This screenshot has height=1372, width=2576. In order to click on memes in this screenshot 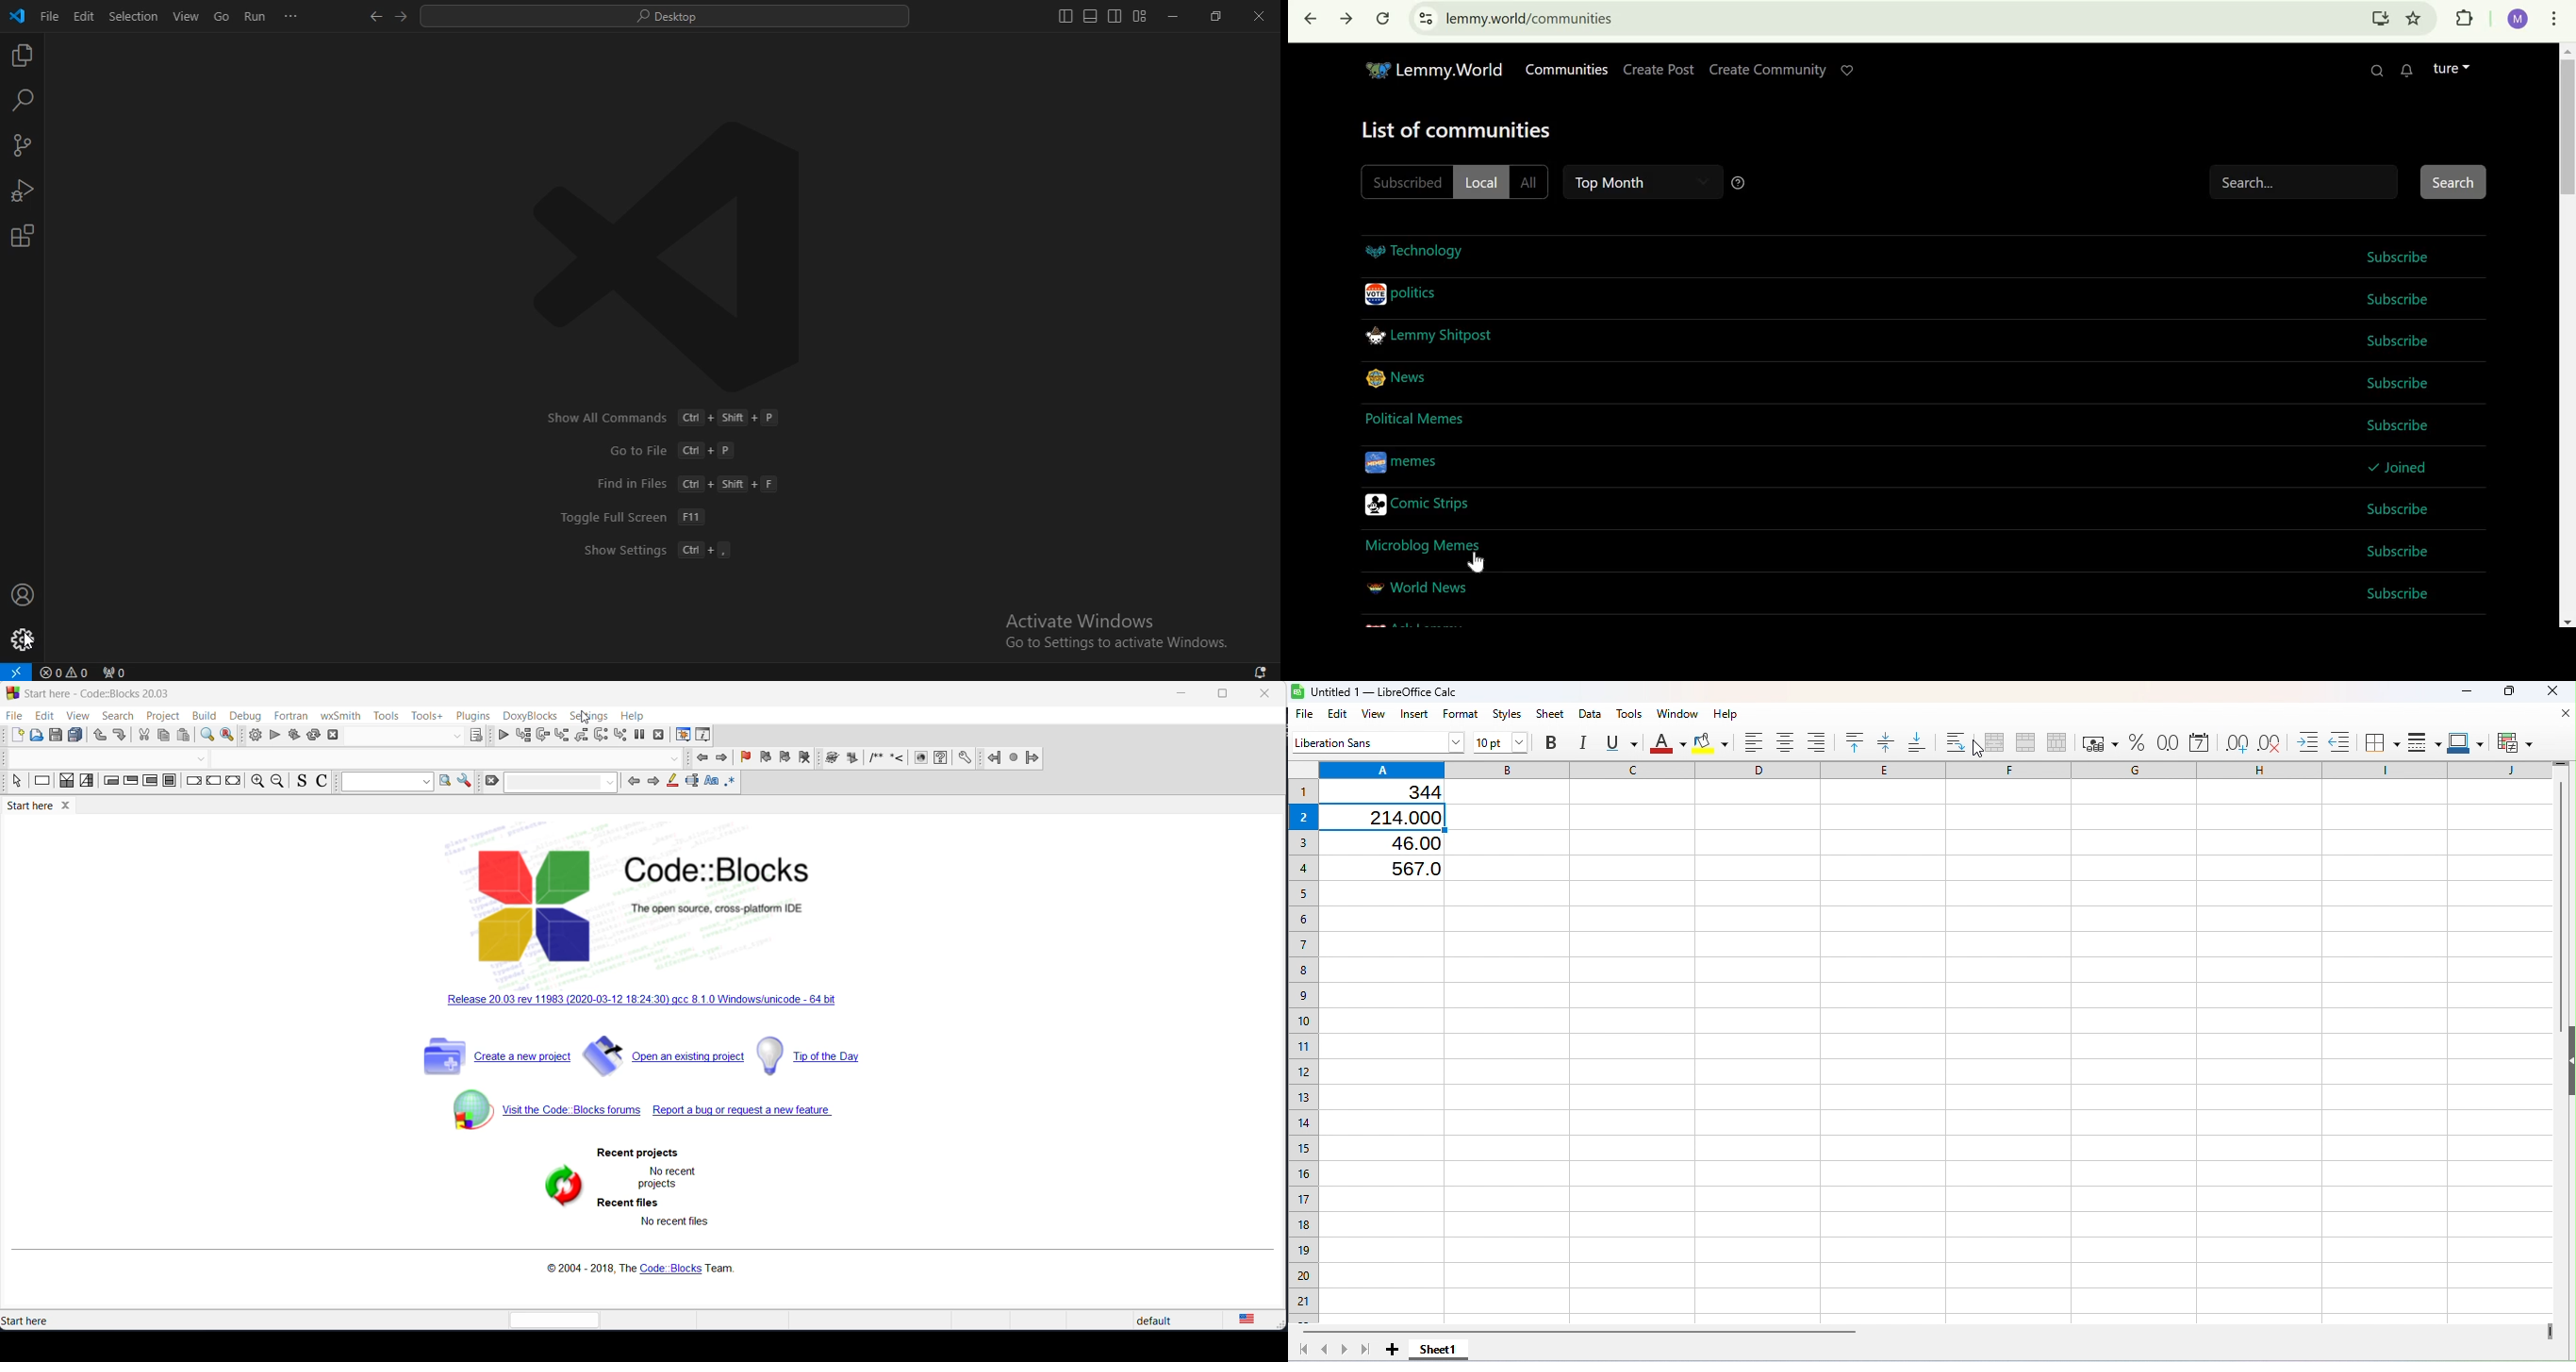, I will do `click(1405, 462)`.